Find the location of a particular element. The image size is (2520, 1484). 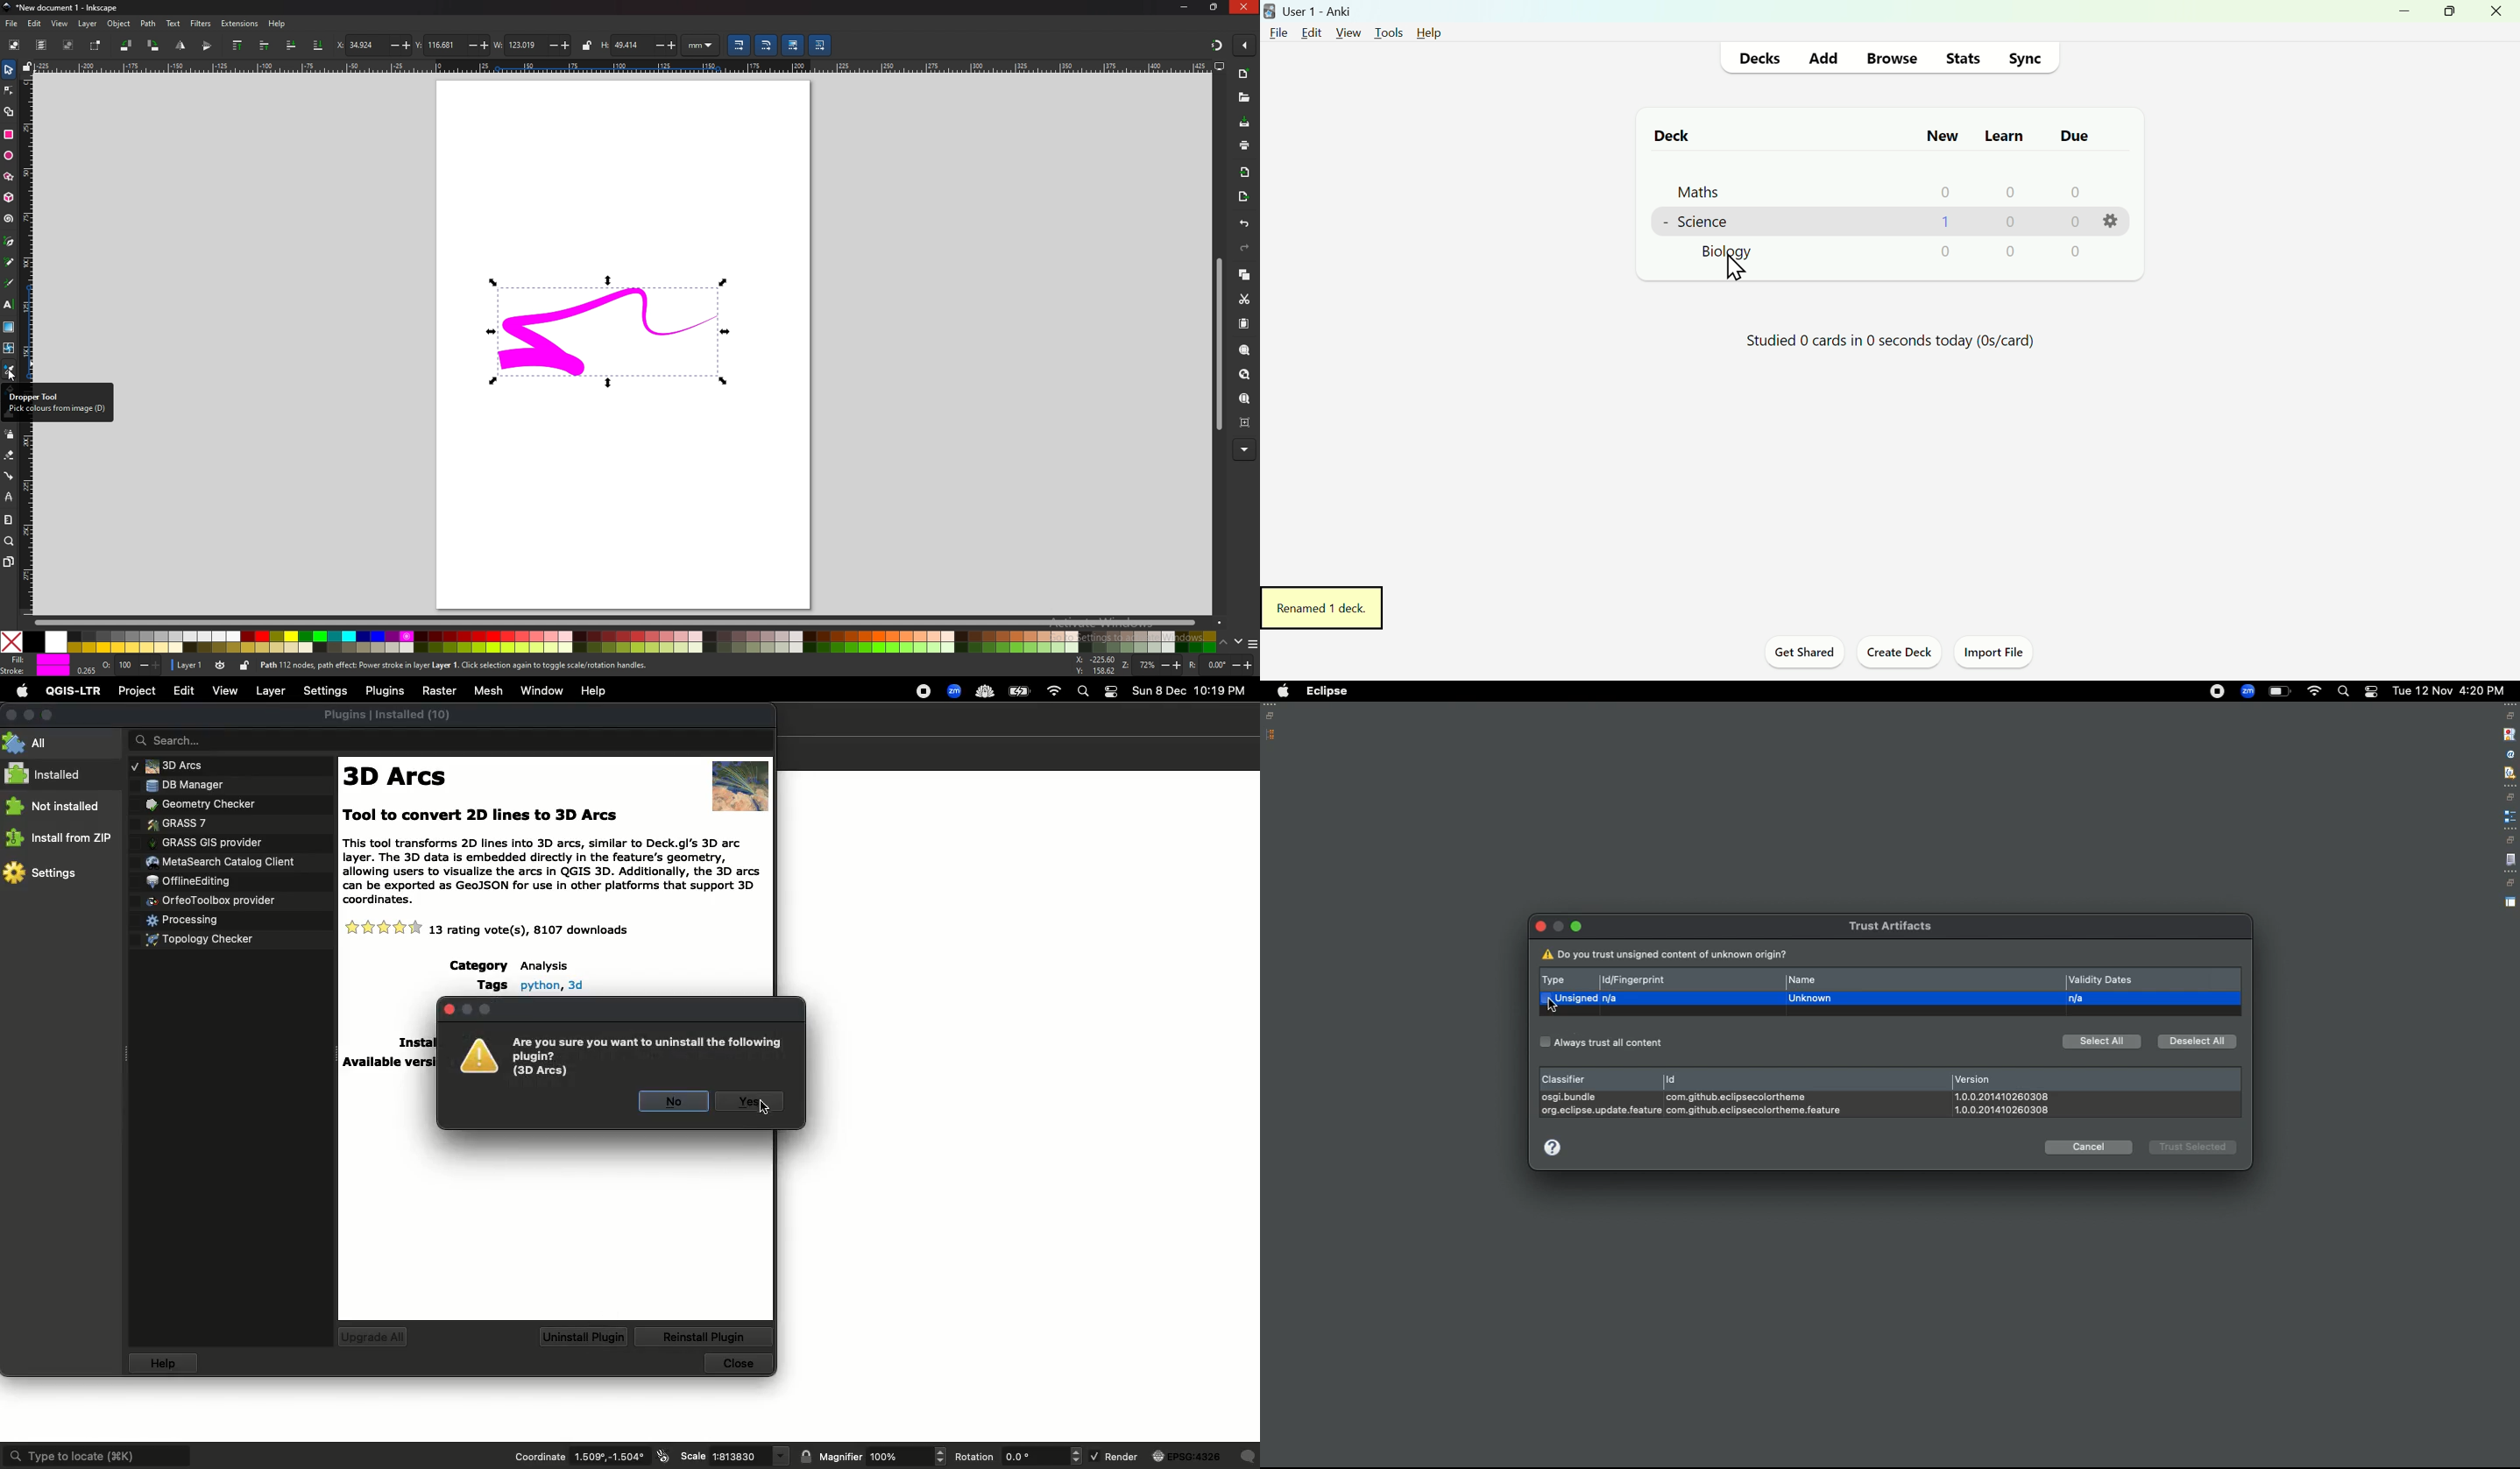

rotate 90 degree ccw is located at coordinates (127, 46).